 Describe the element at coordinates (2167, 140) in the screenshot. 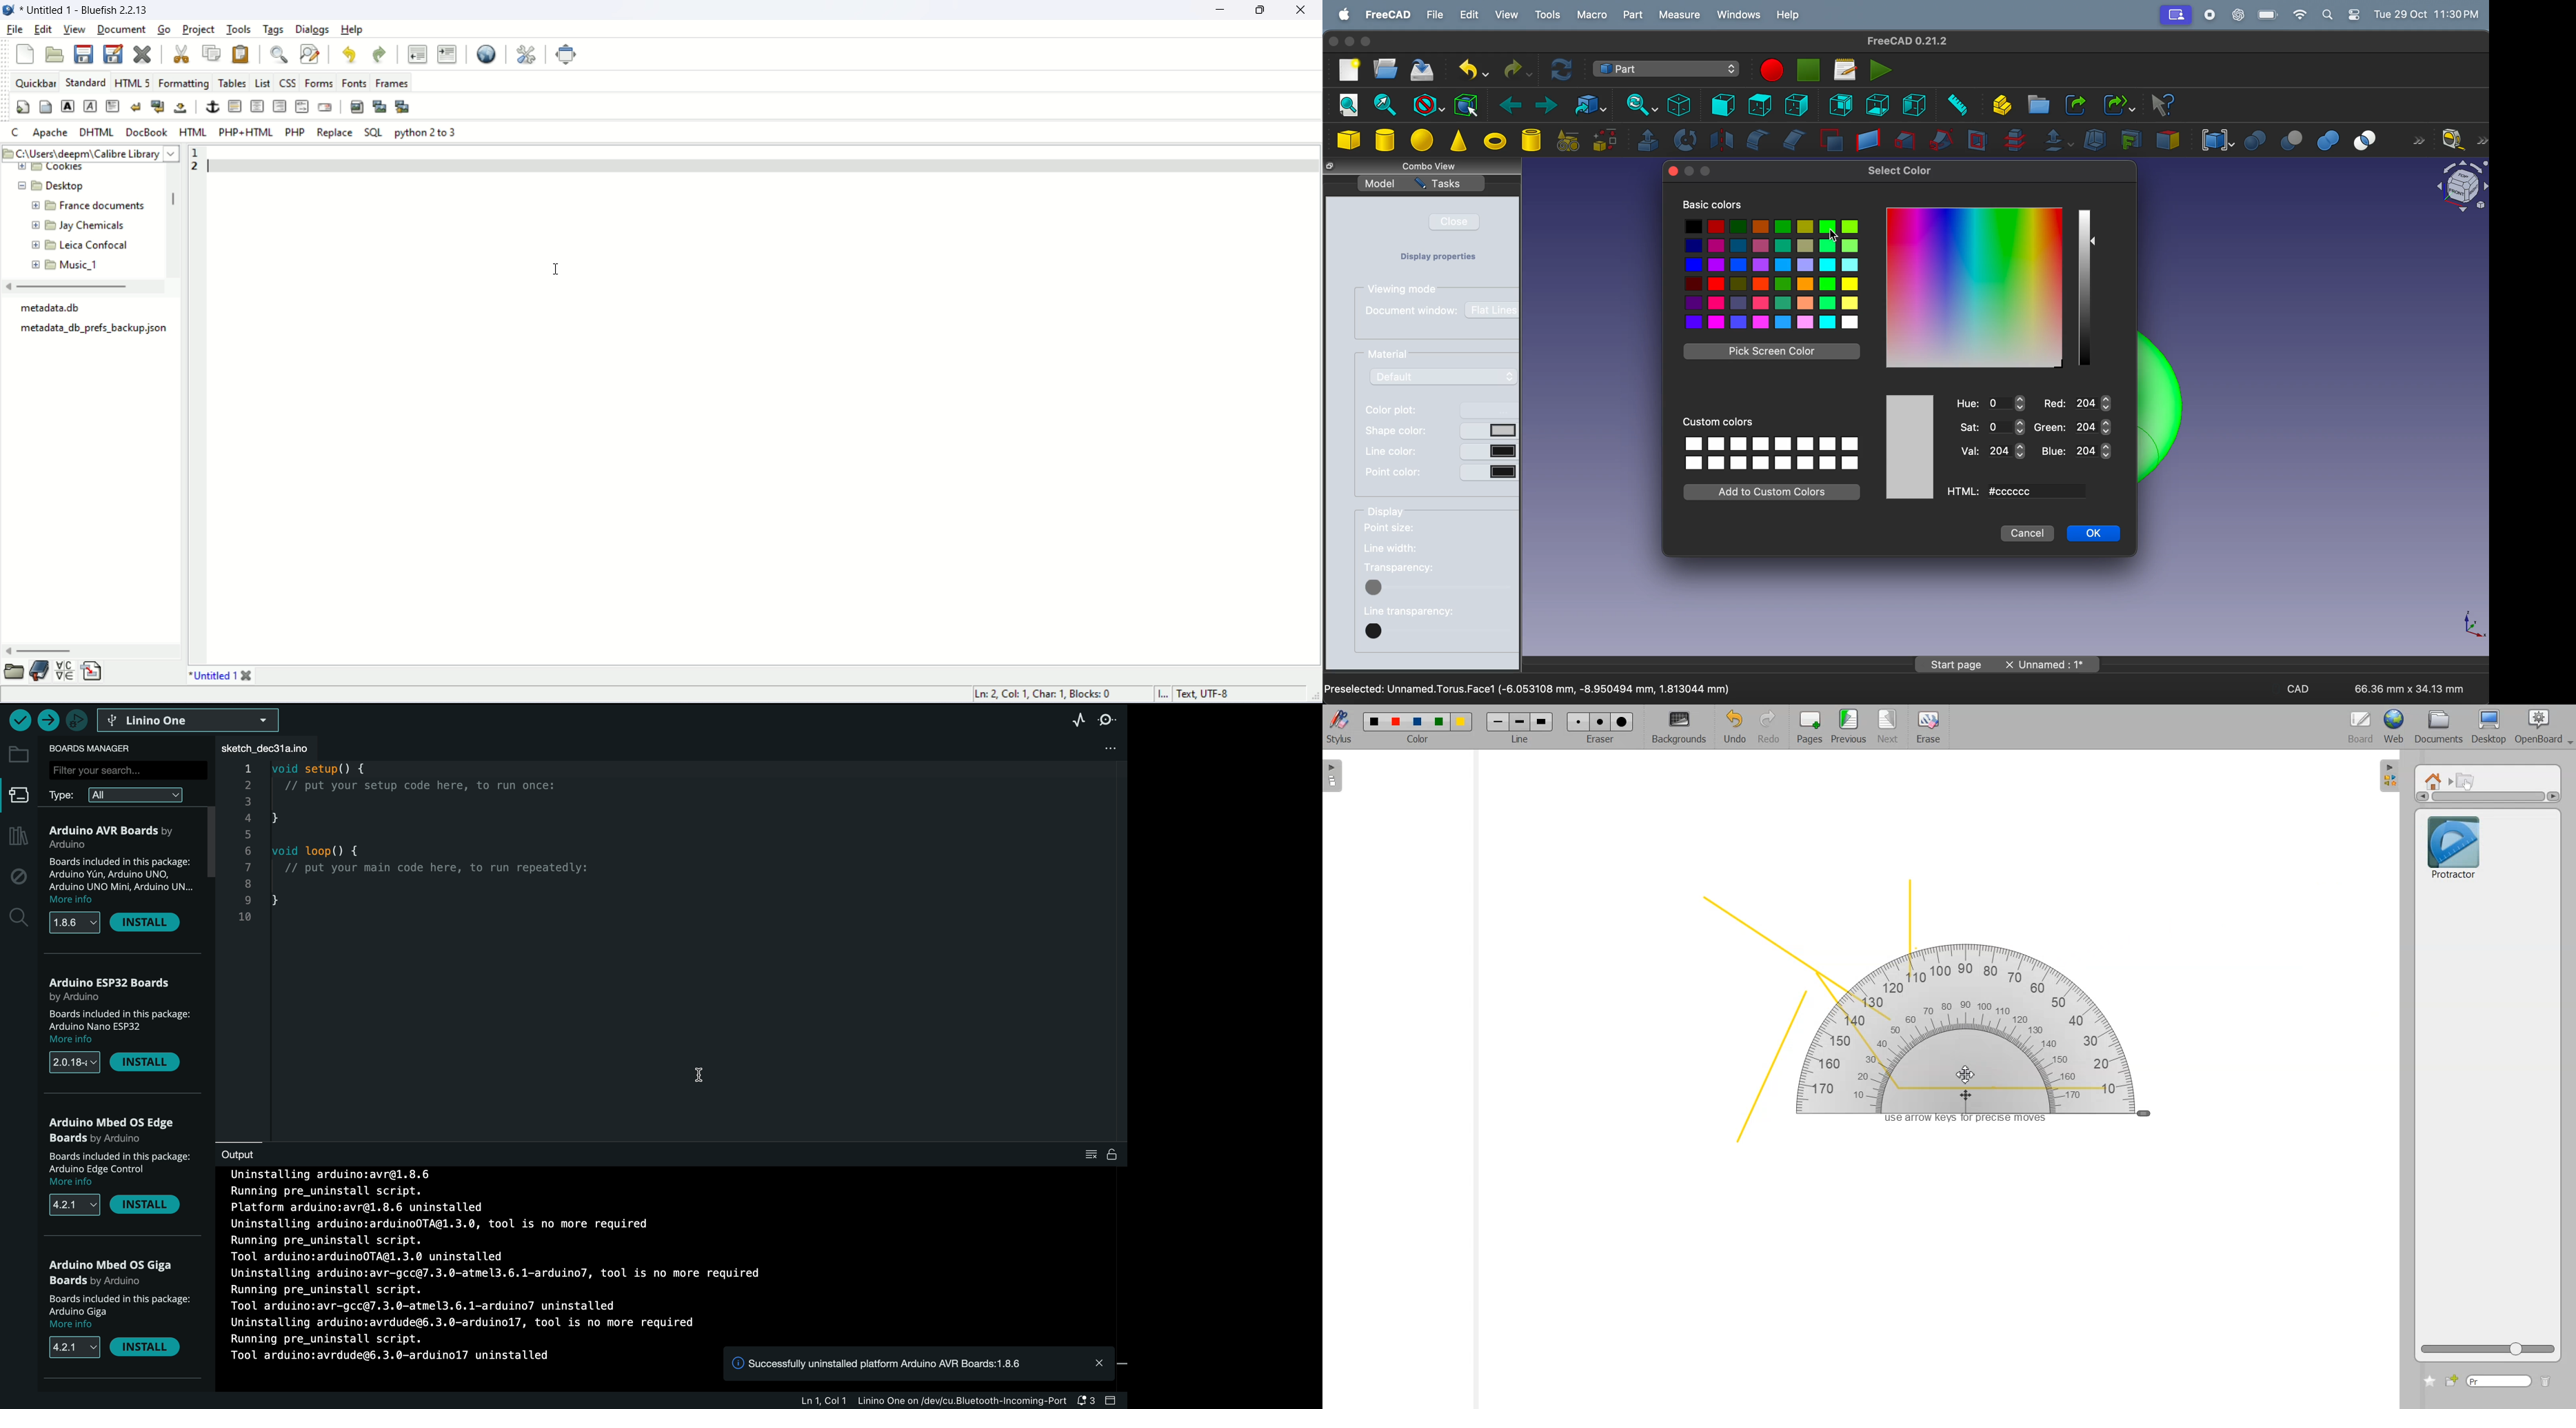

I see `color per face` at that location.